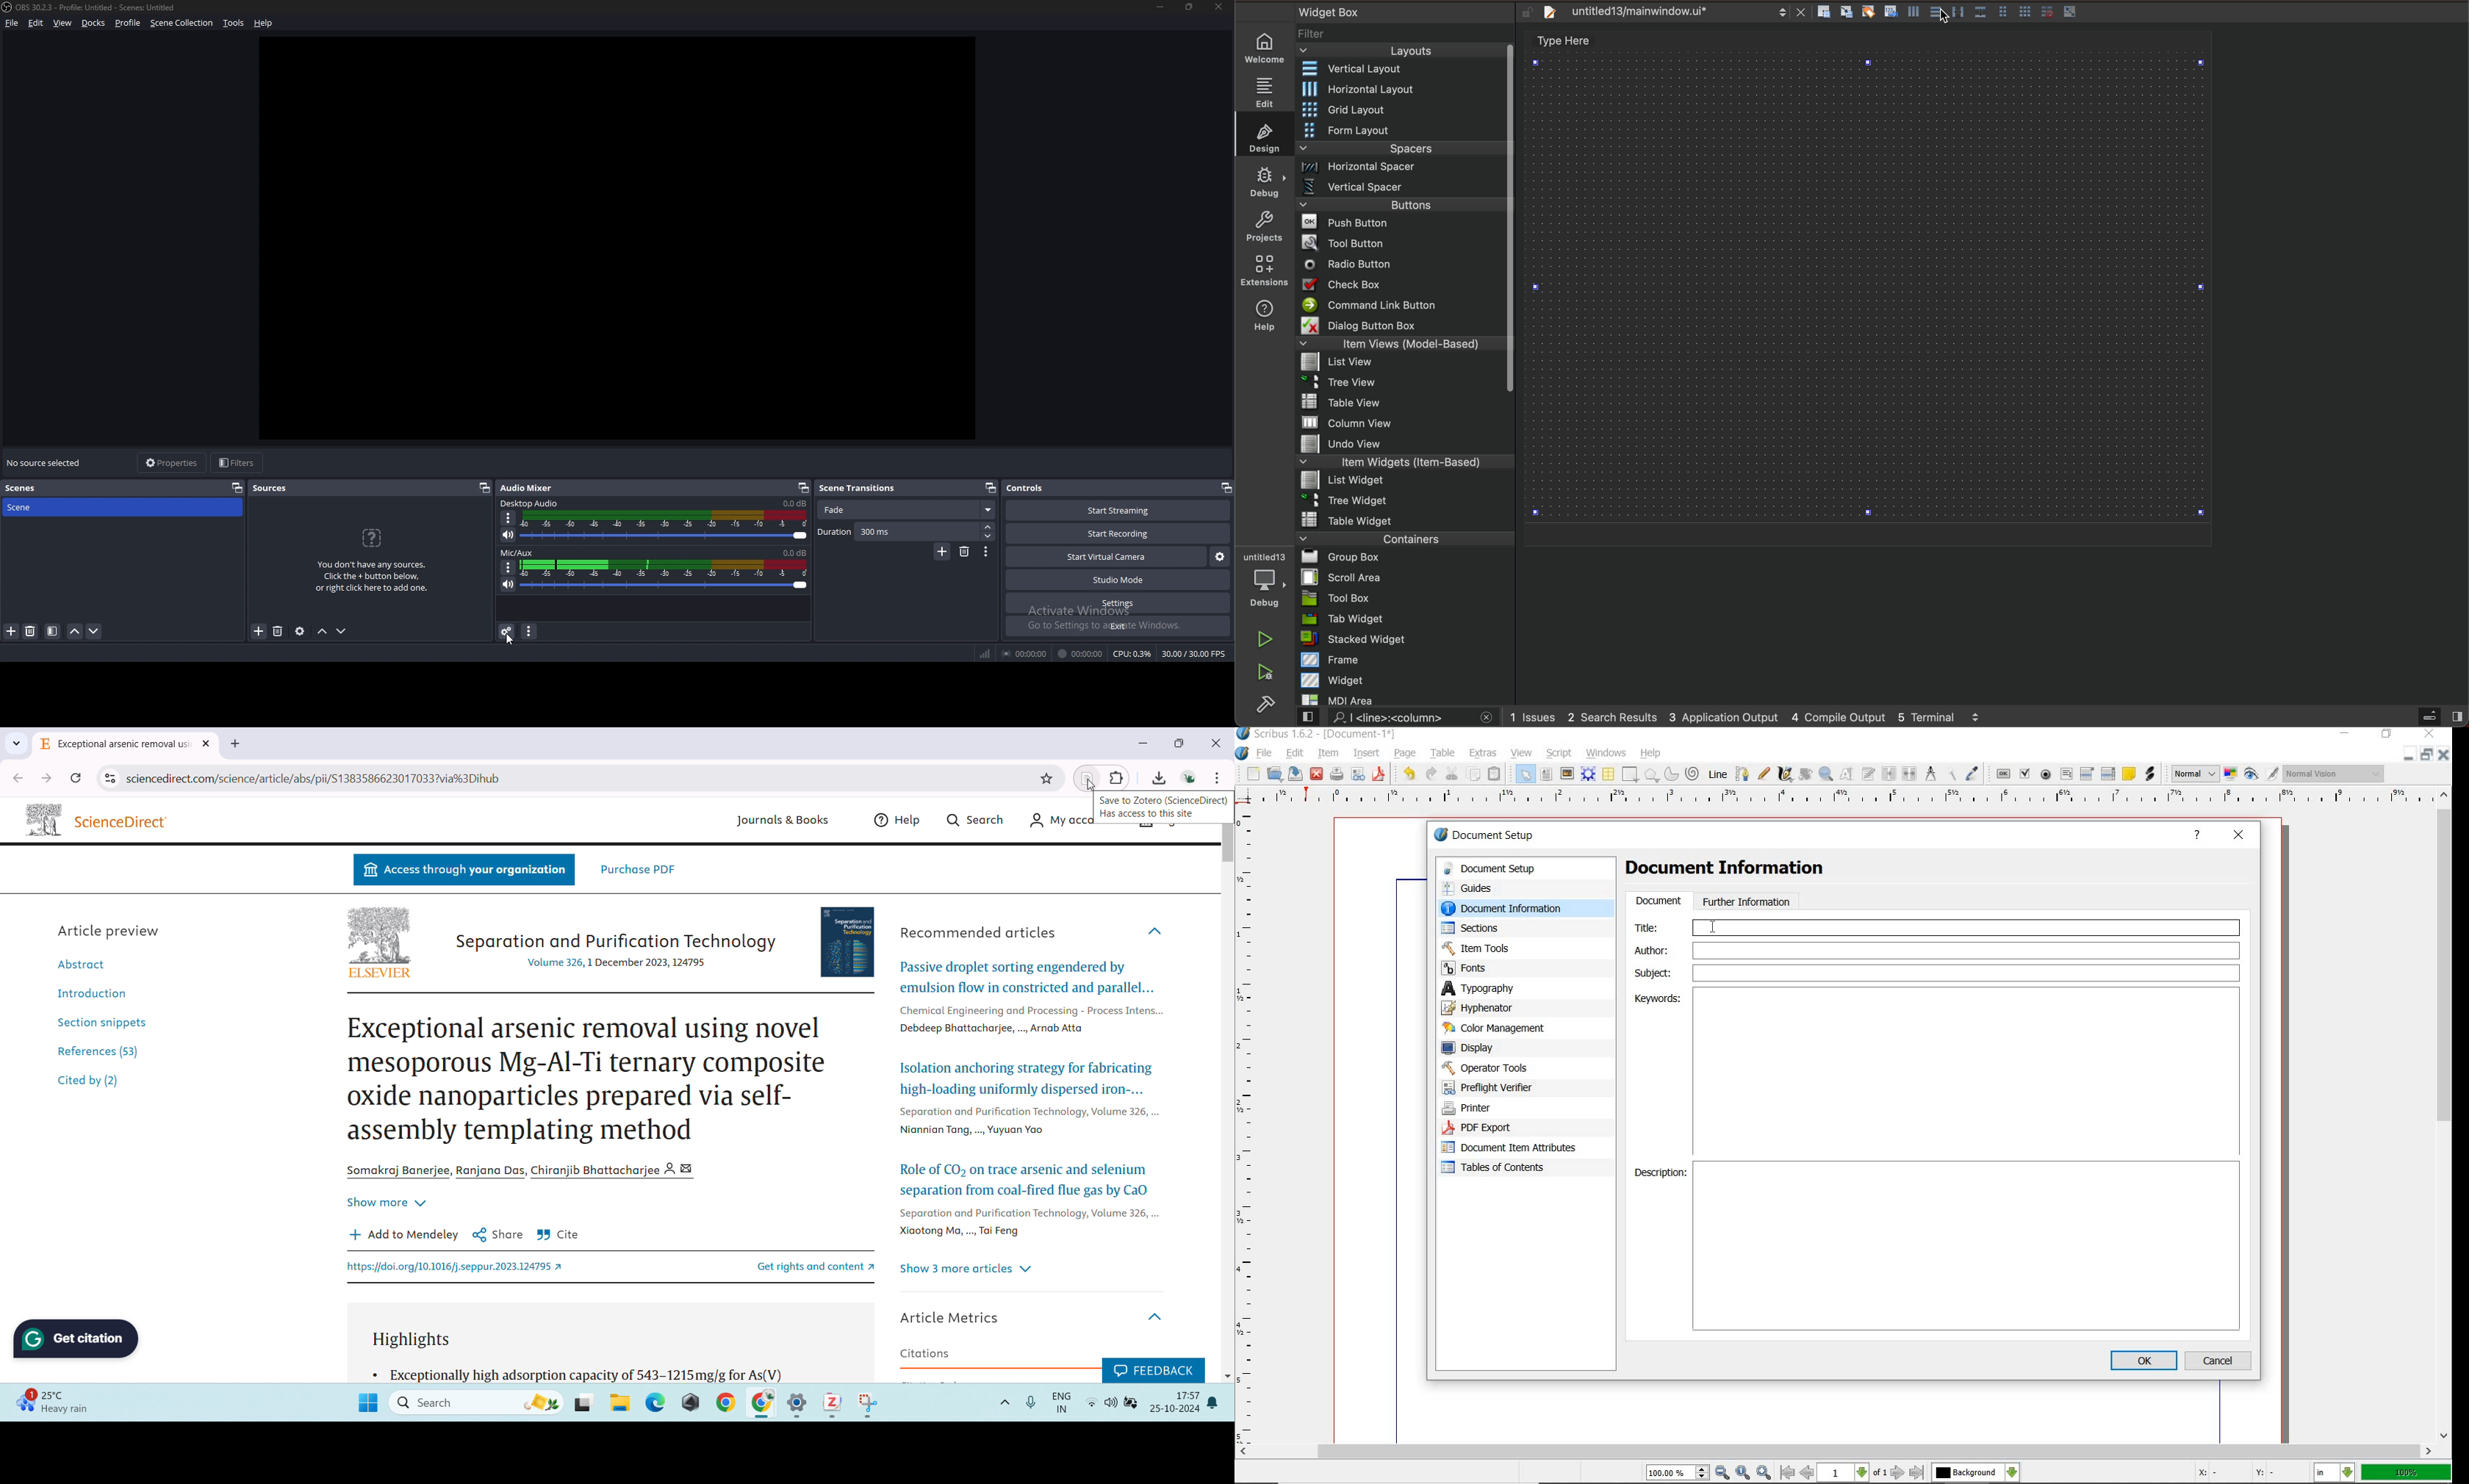 This screenshot has height=1484, width=2492. I want to click on delete scene, so click(32, 632).